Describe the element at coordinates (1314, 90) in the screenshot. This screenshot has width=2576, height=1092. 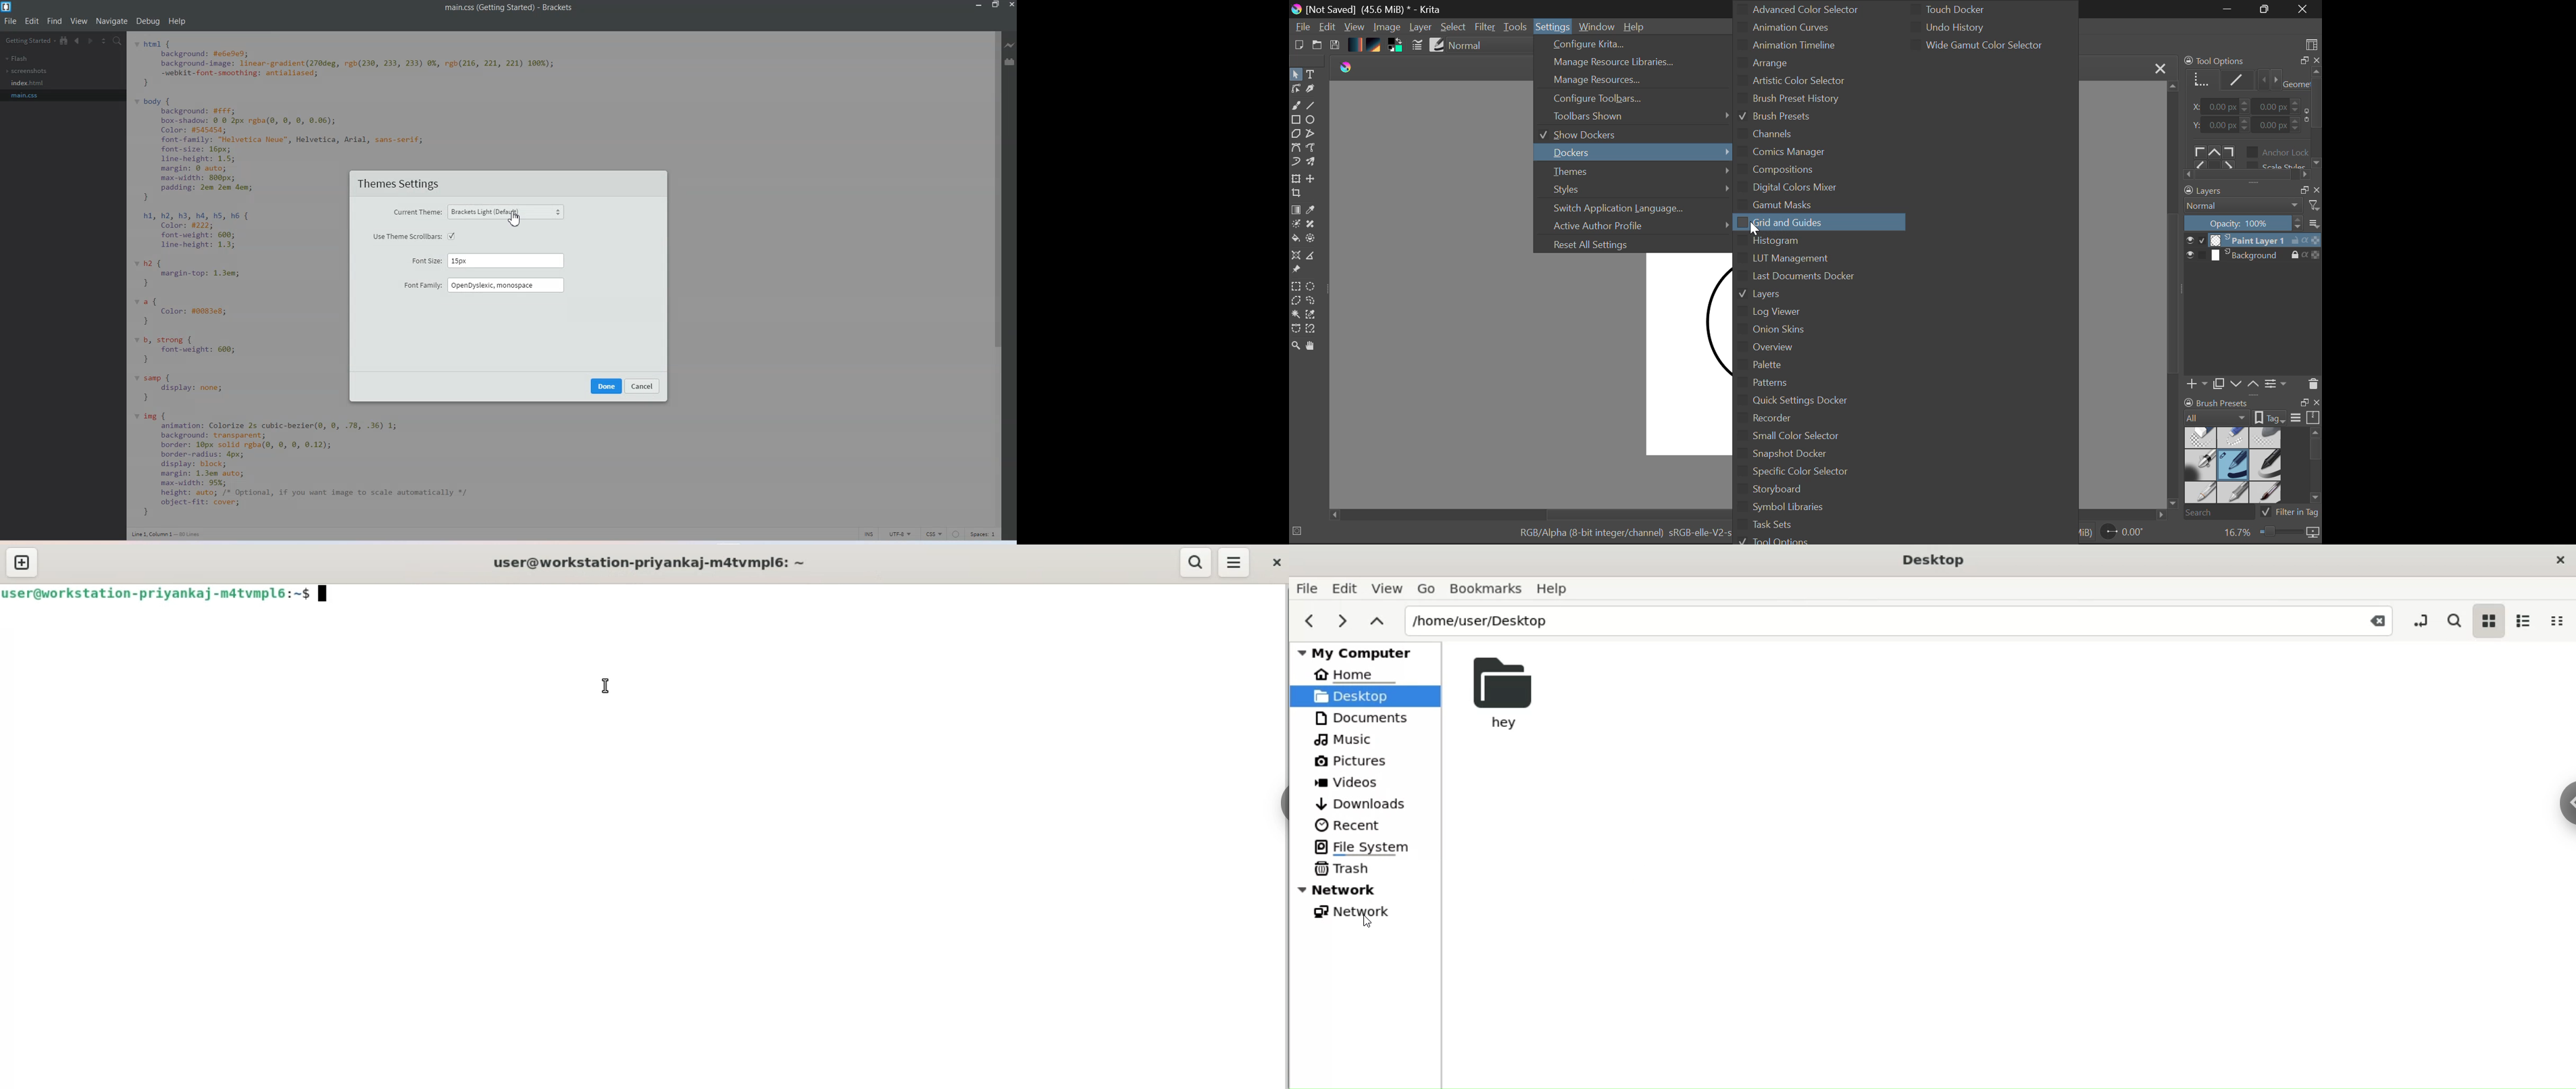
I see `Calligraphic Tool` at that location.